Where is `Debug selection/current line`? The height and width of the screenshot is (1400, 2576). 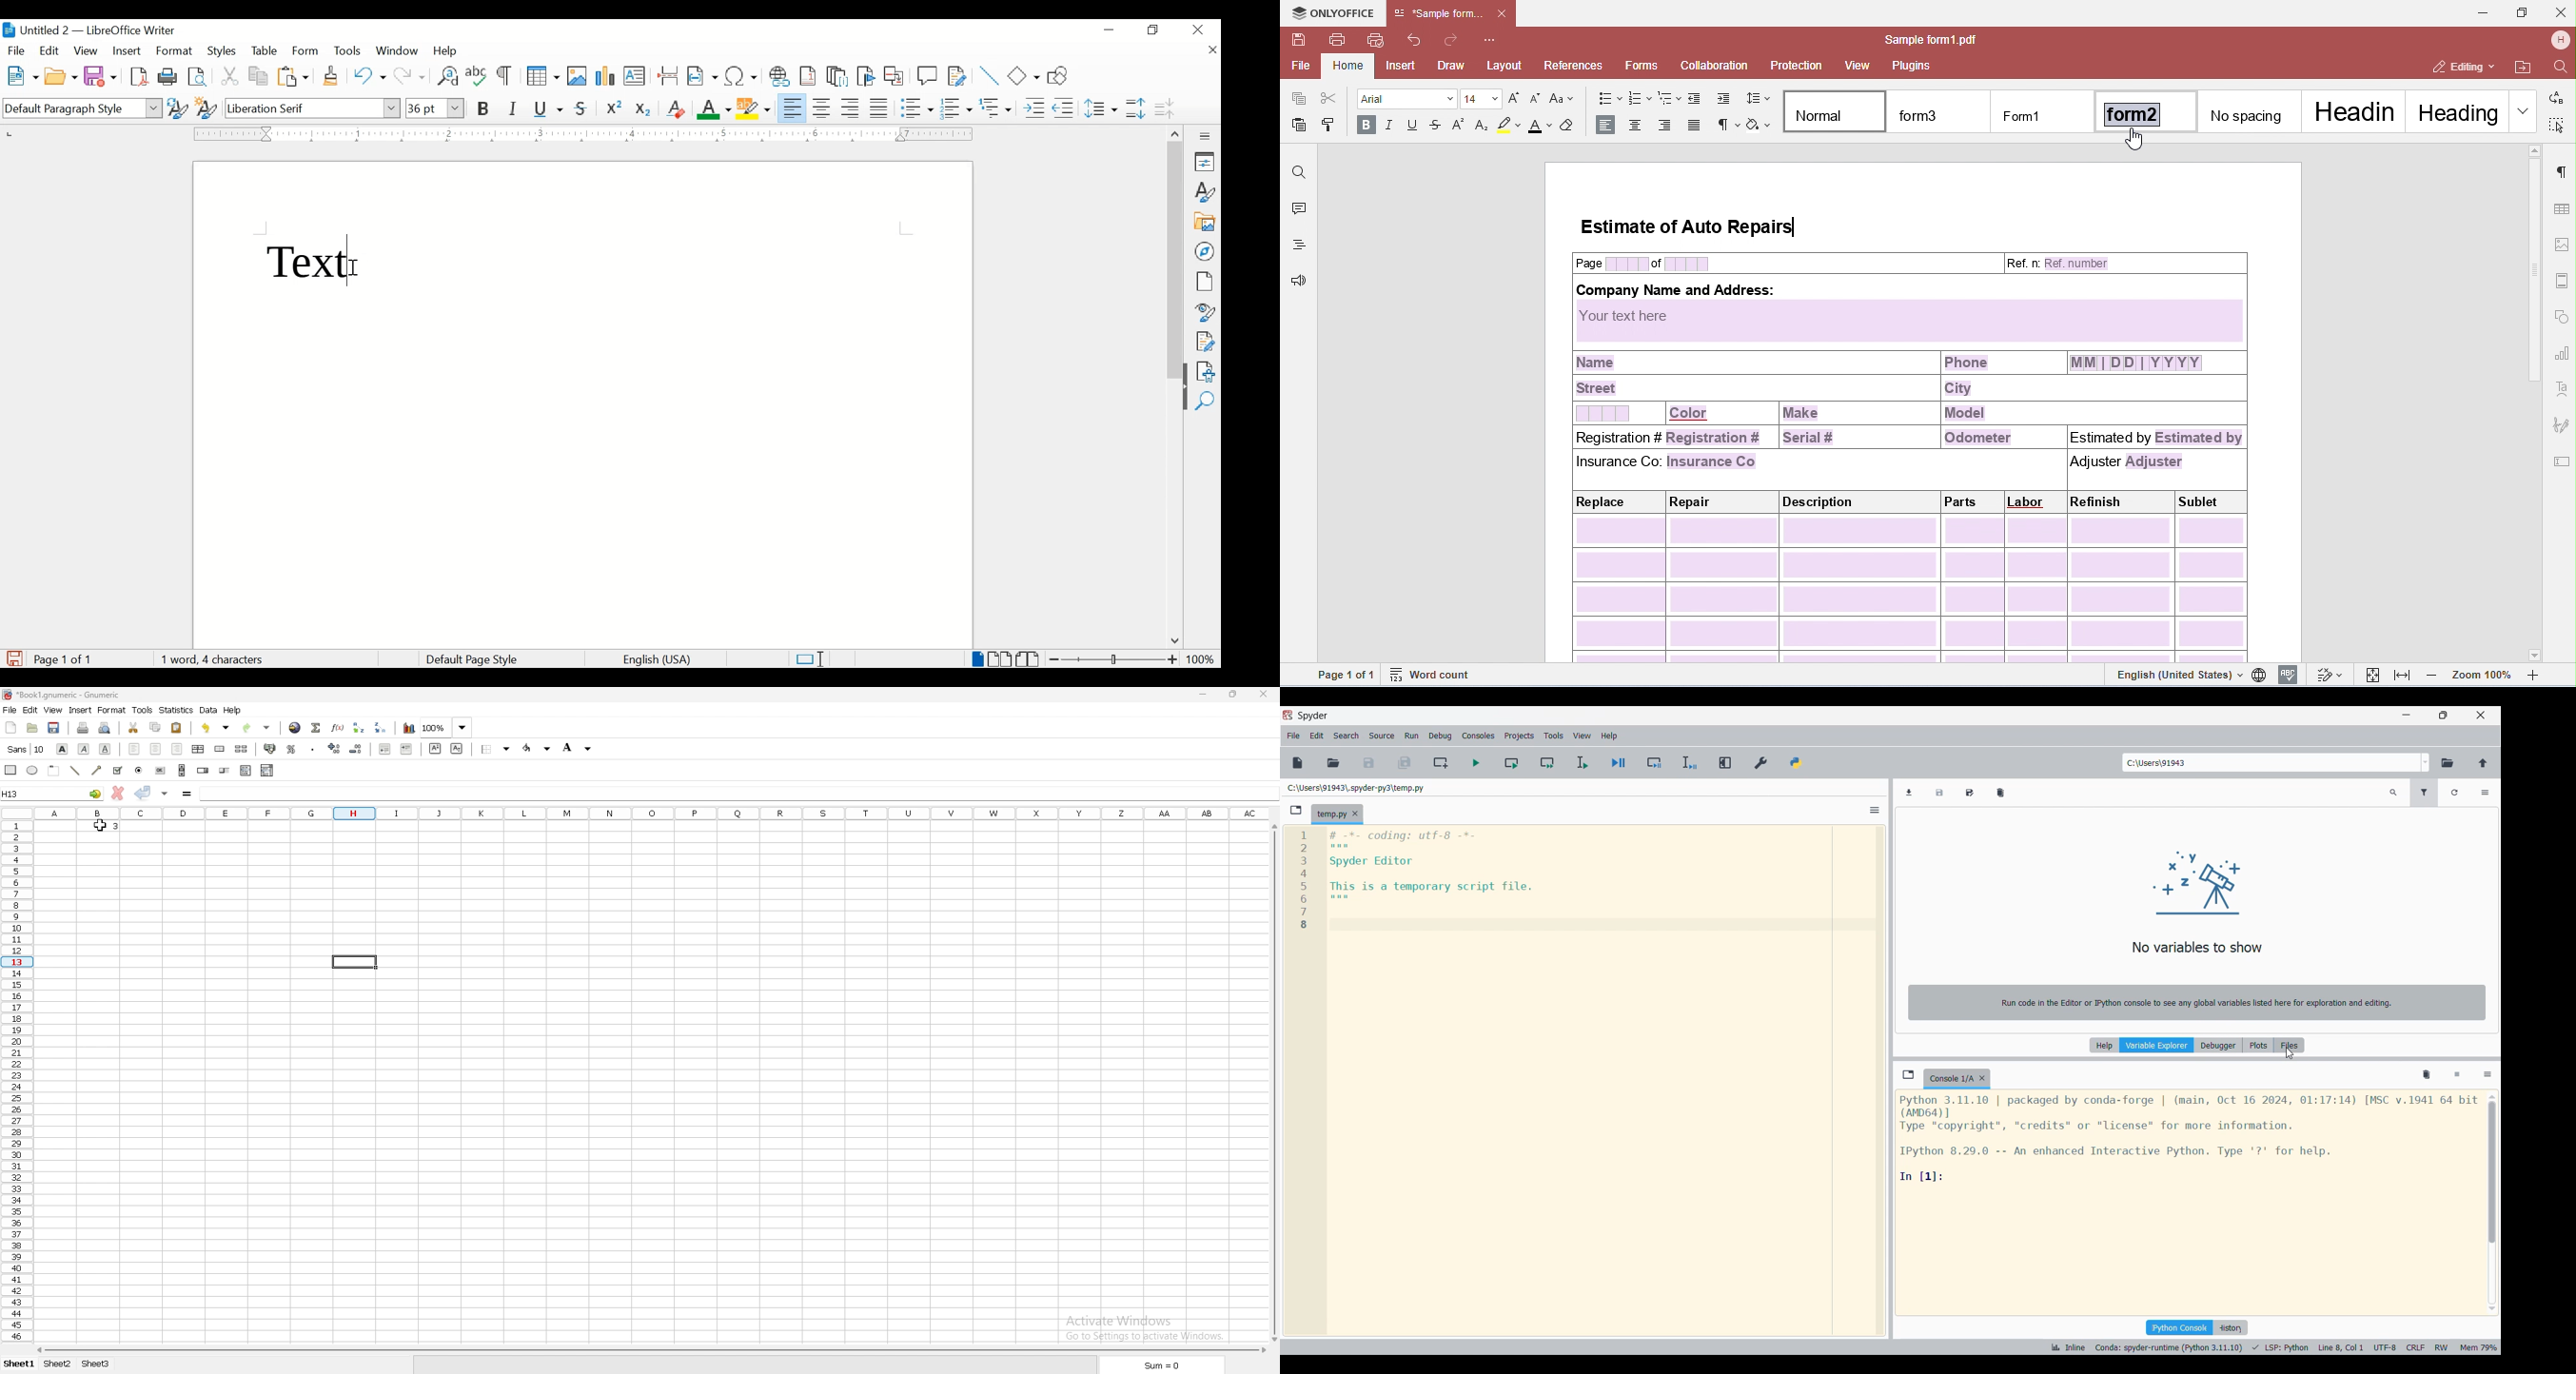
Debug selection/current line is located at coordinates (1690, 763).